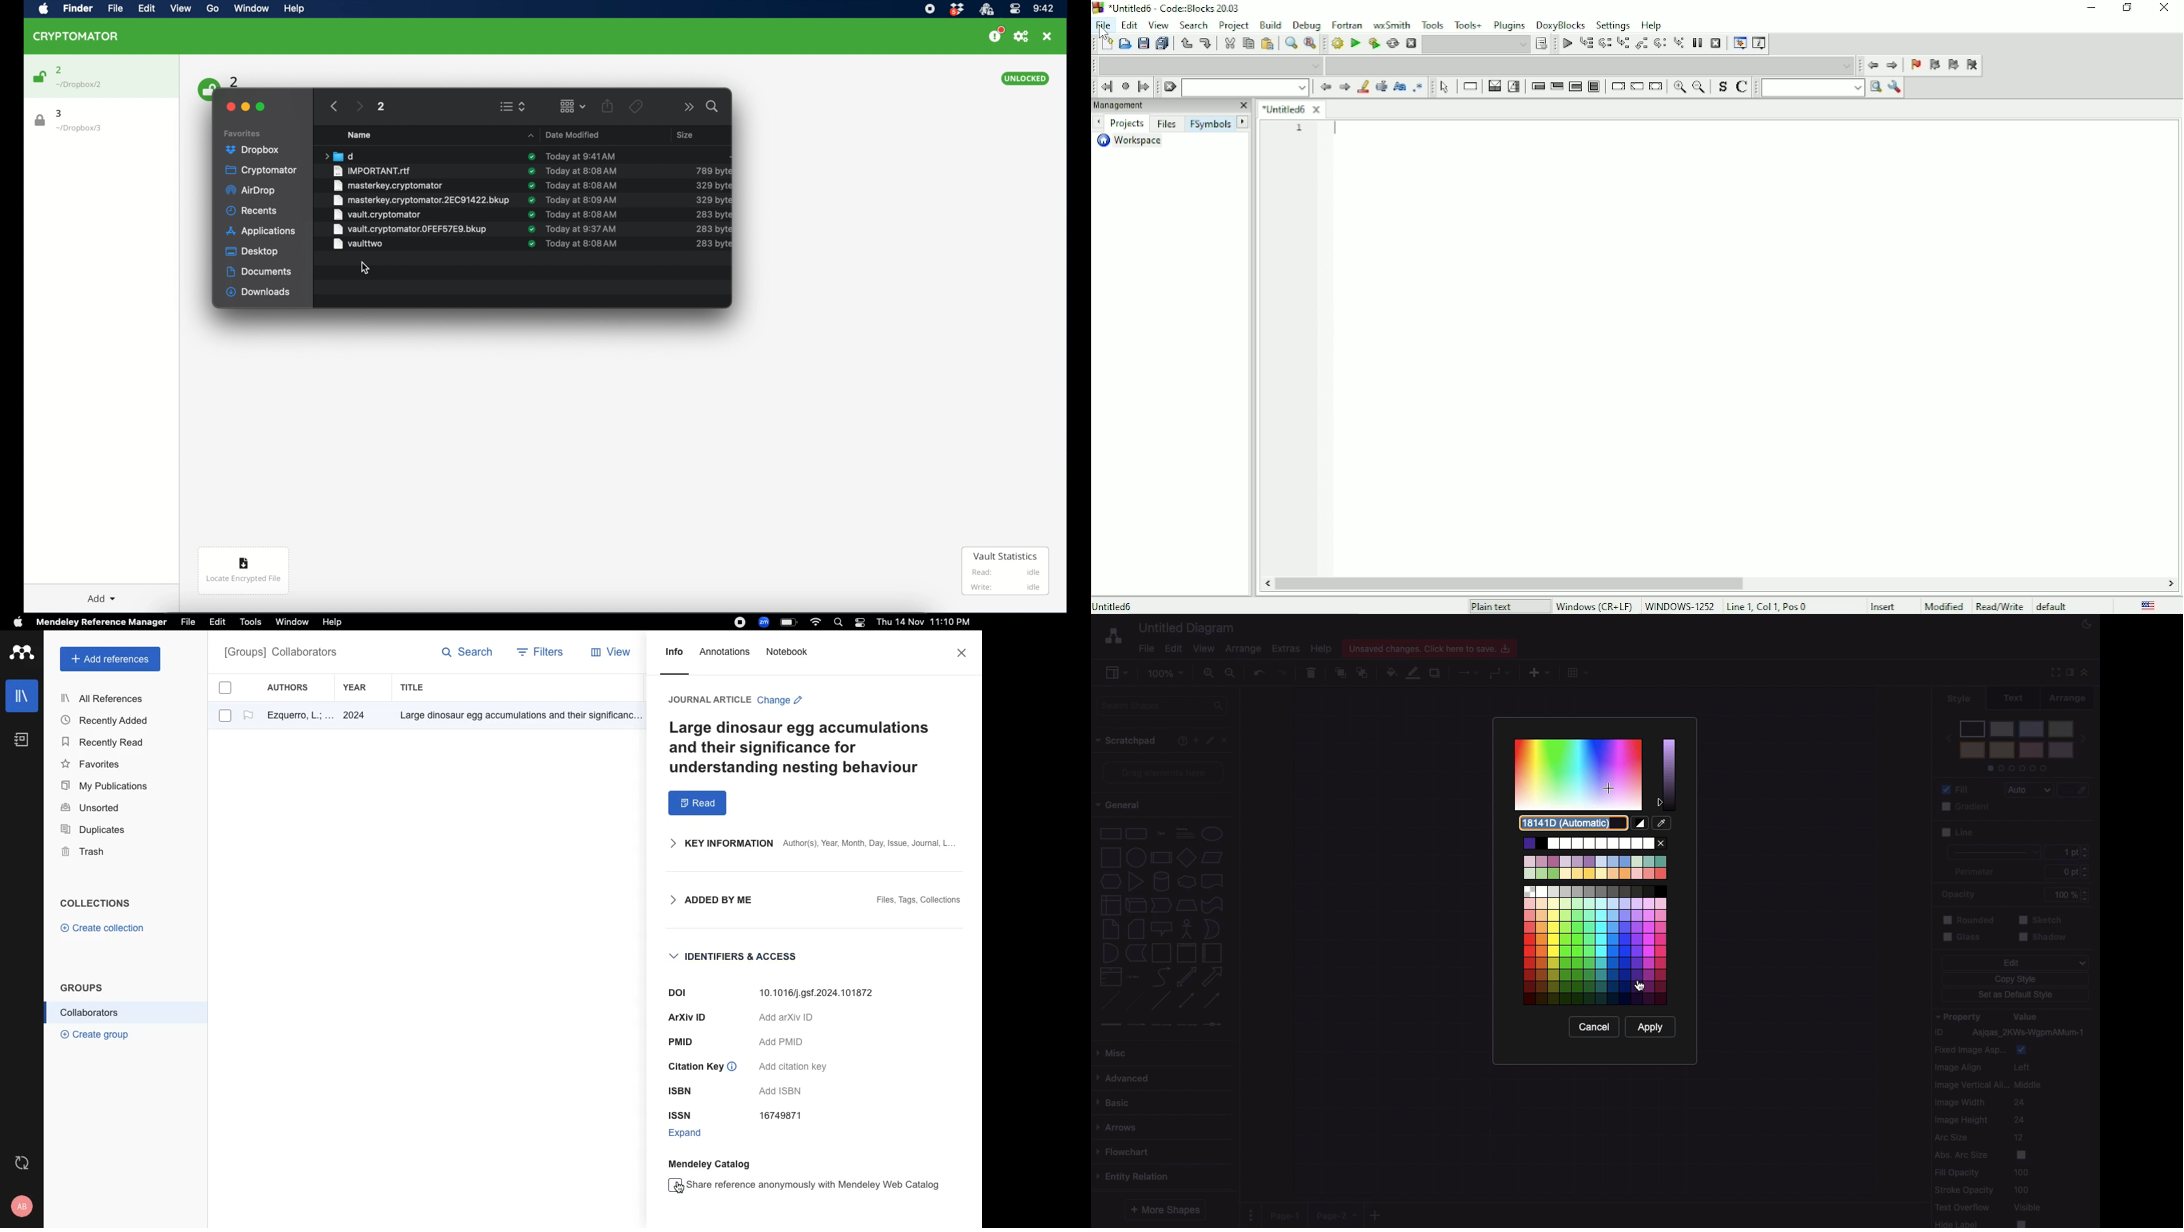  Describe the element at coordinates (90, 1012) in the screenshot. I see `Collaborators` at that location.